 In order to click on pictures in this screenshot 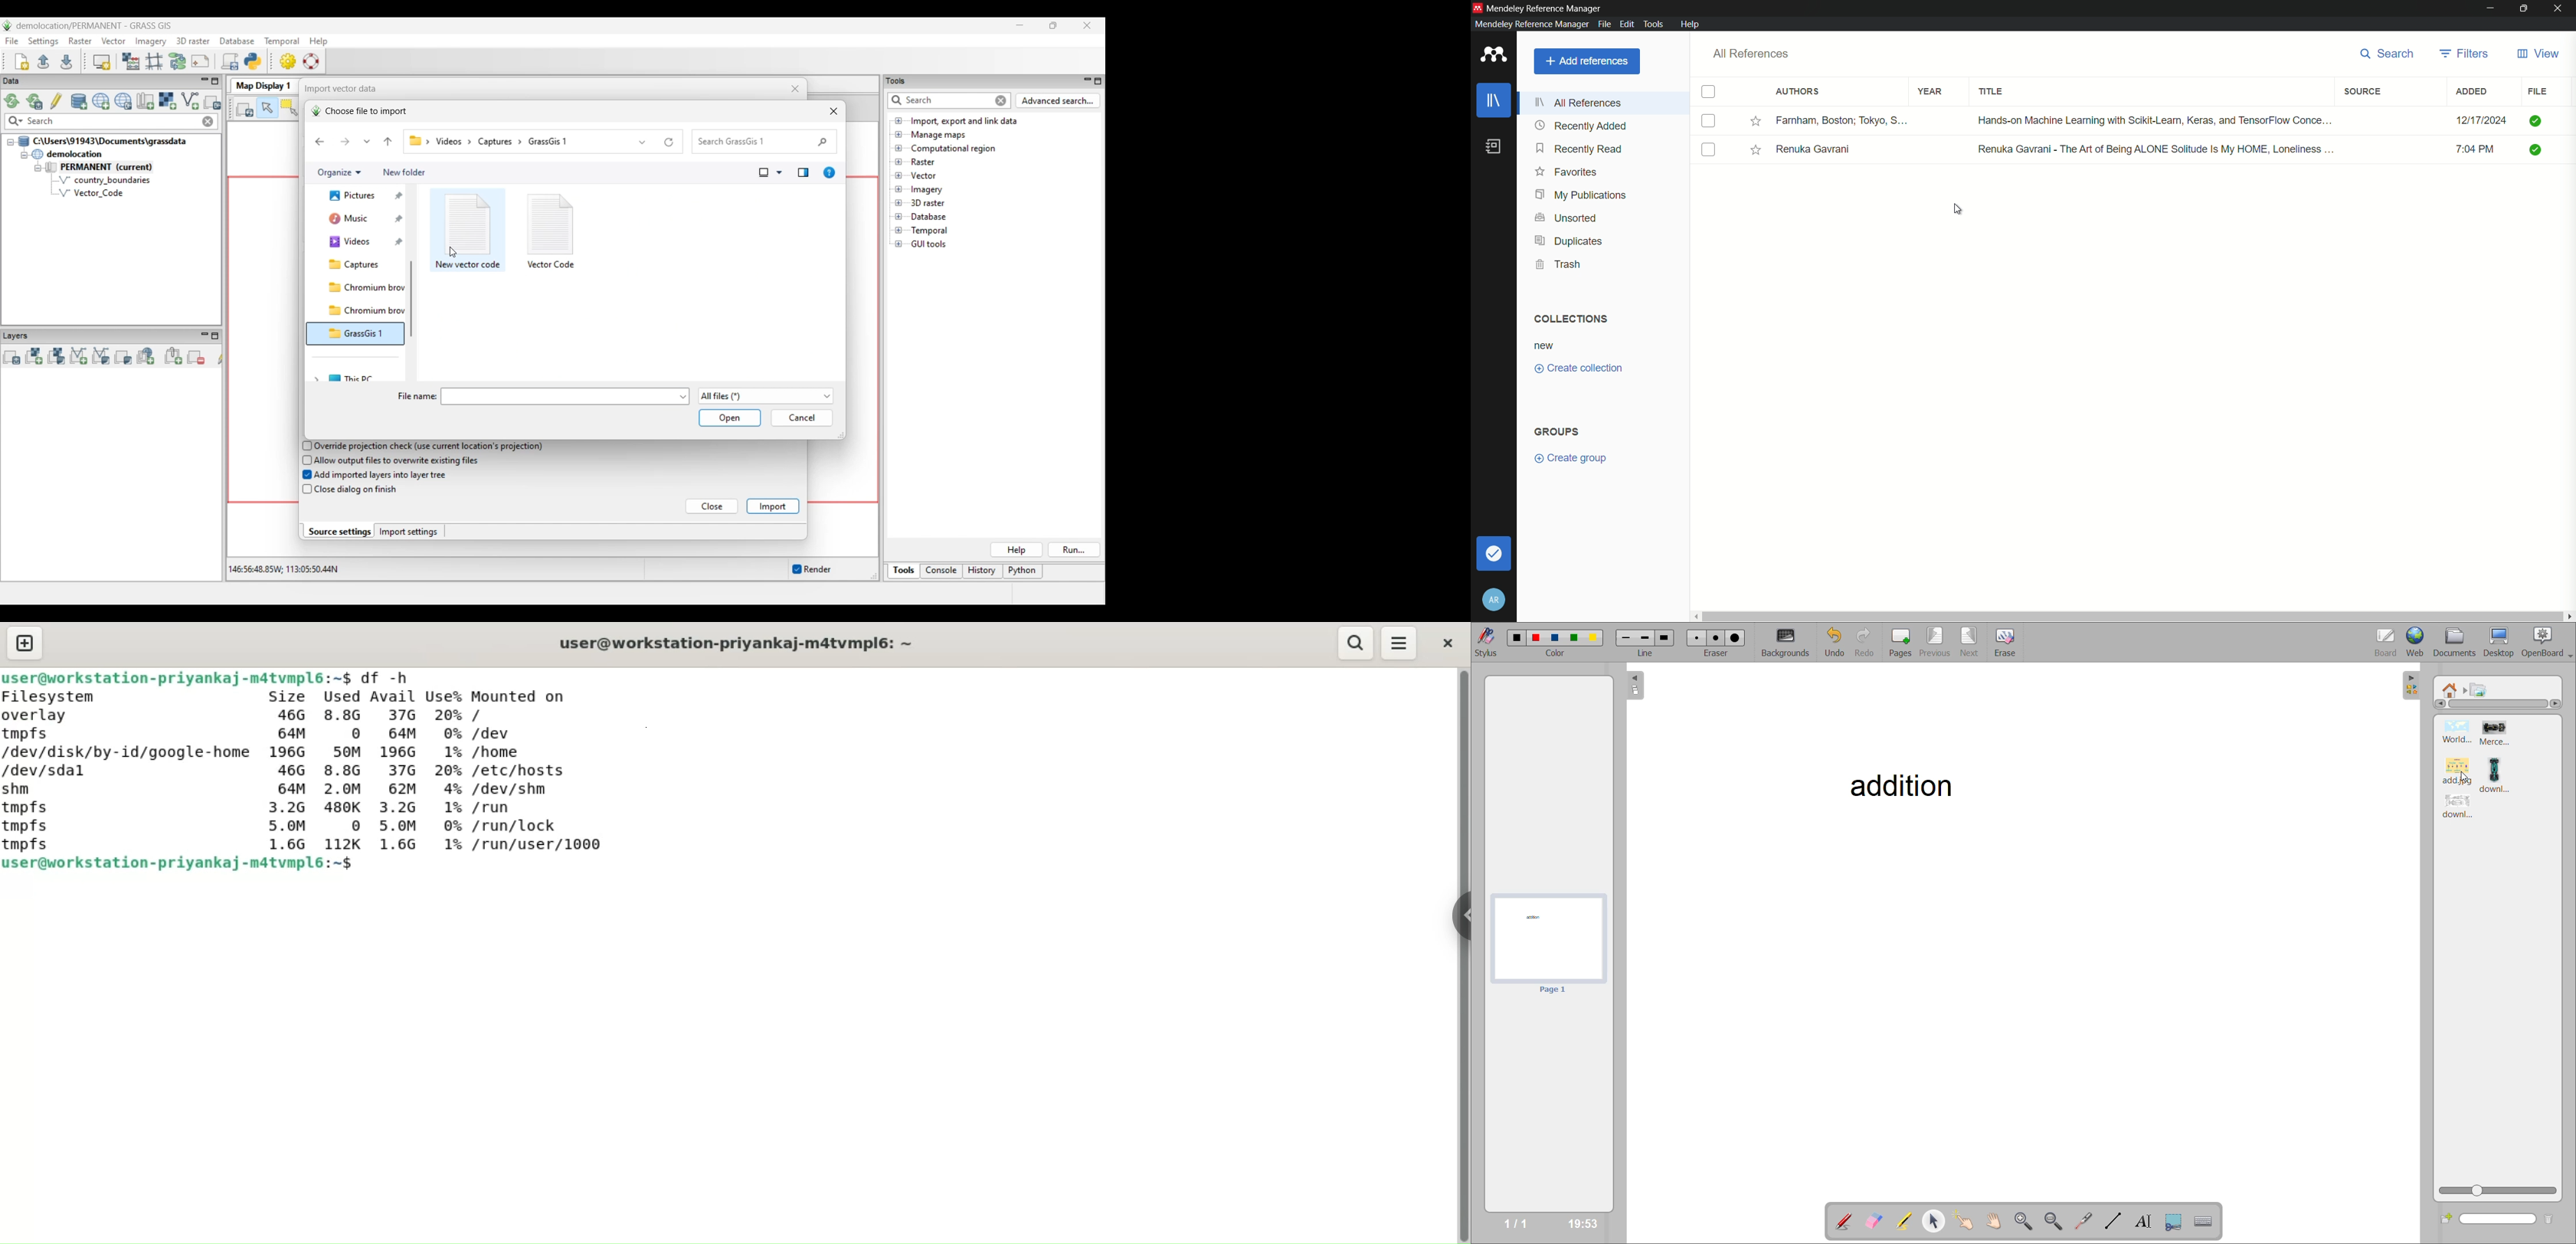, I will do `click(2480, 690)`.